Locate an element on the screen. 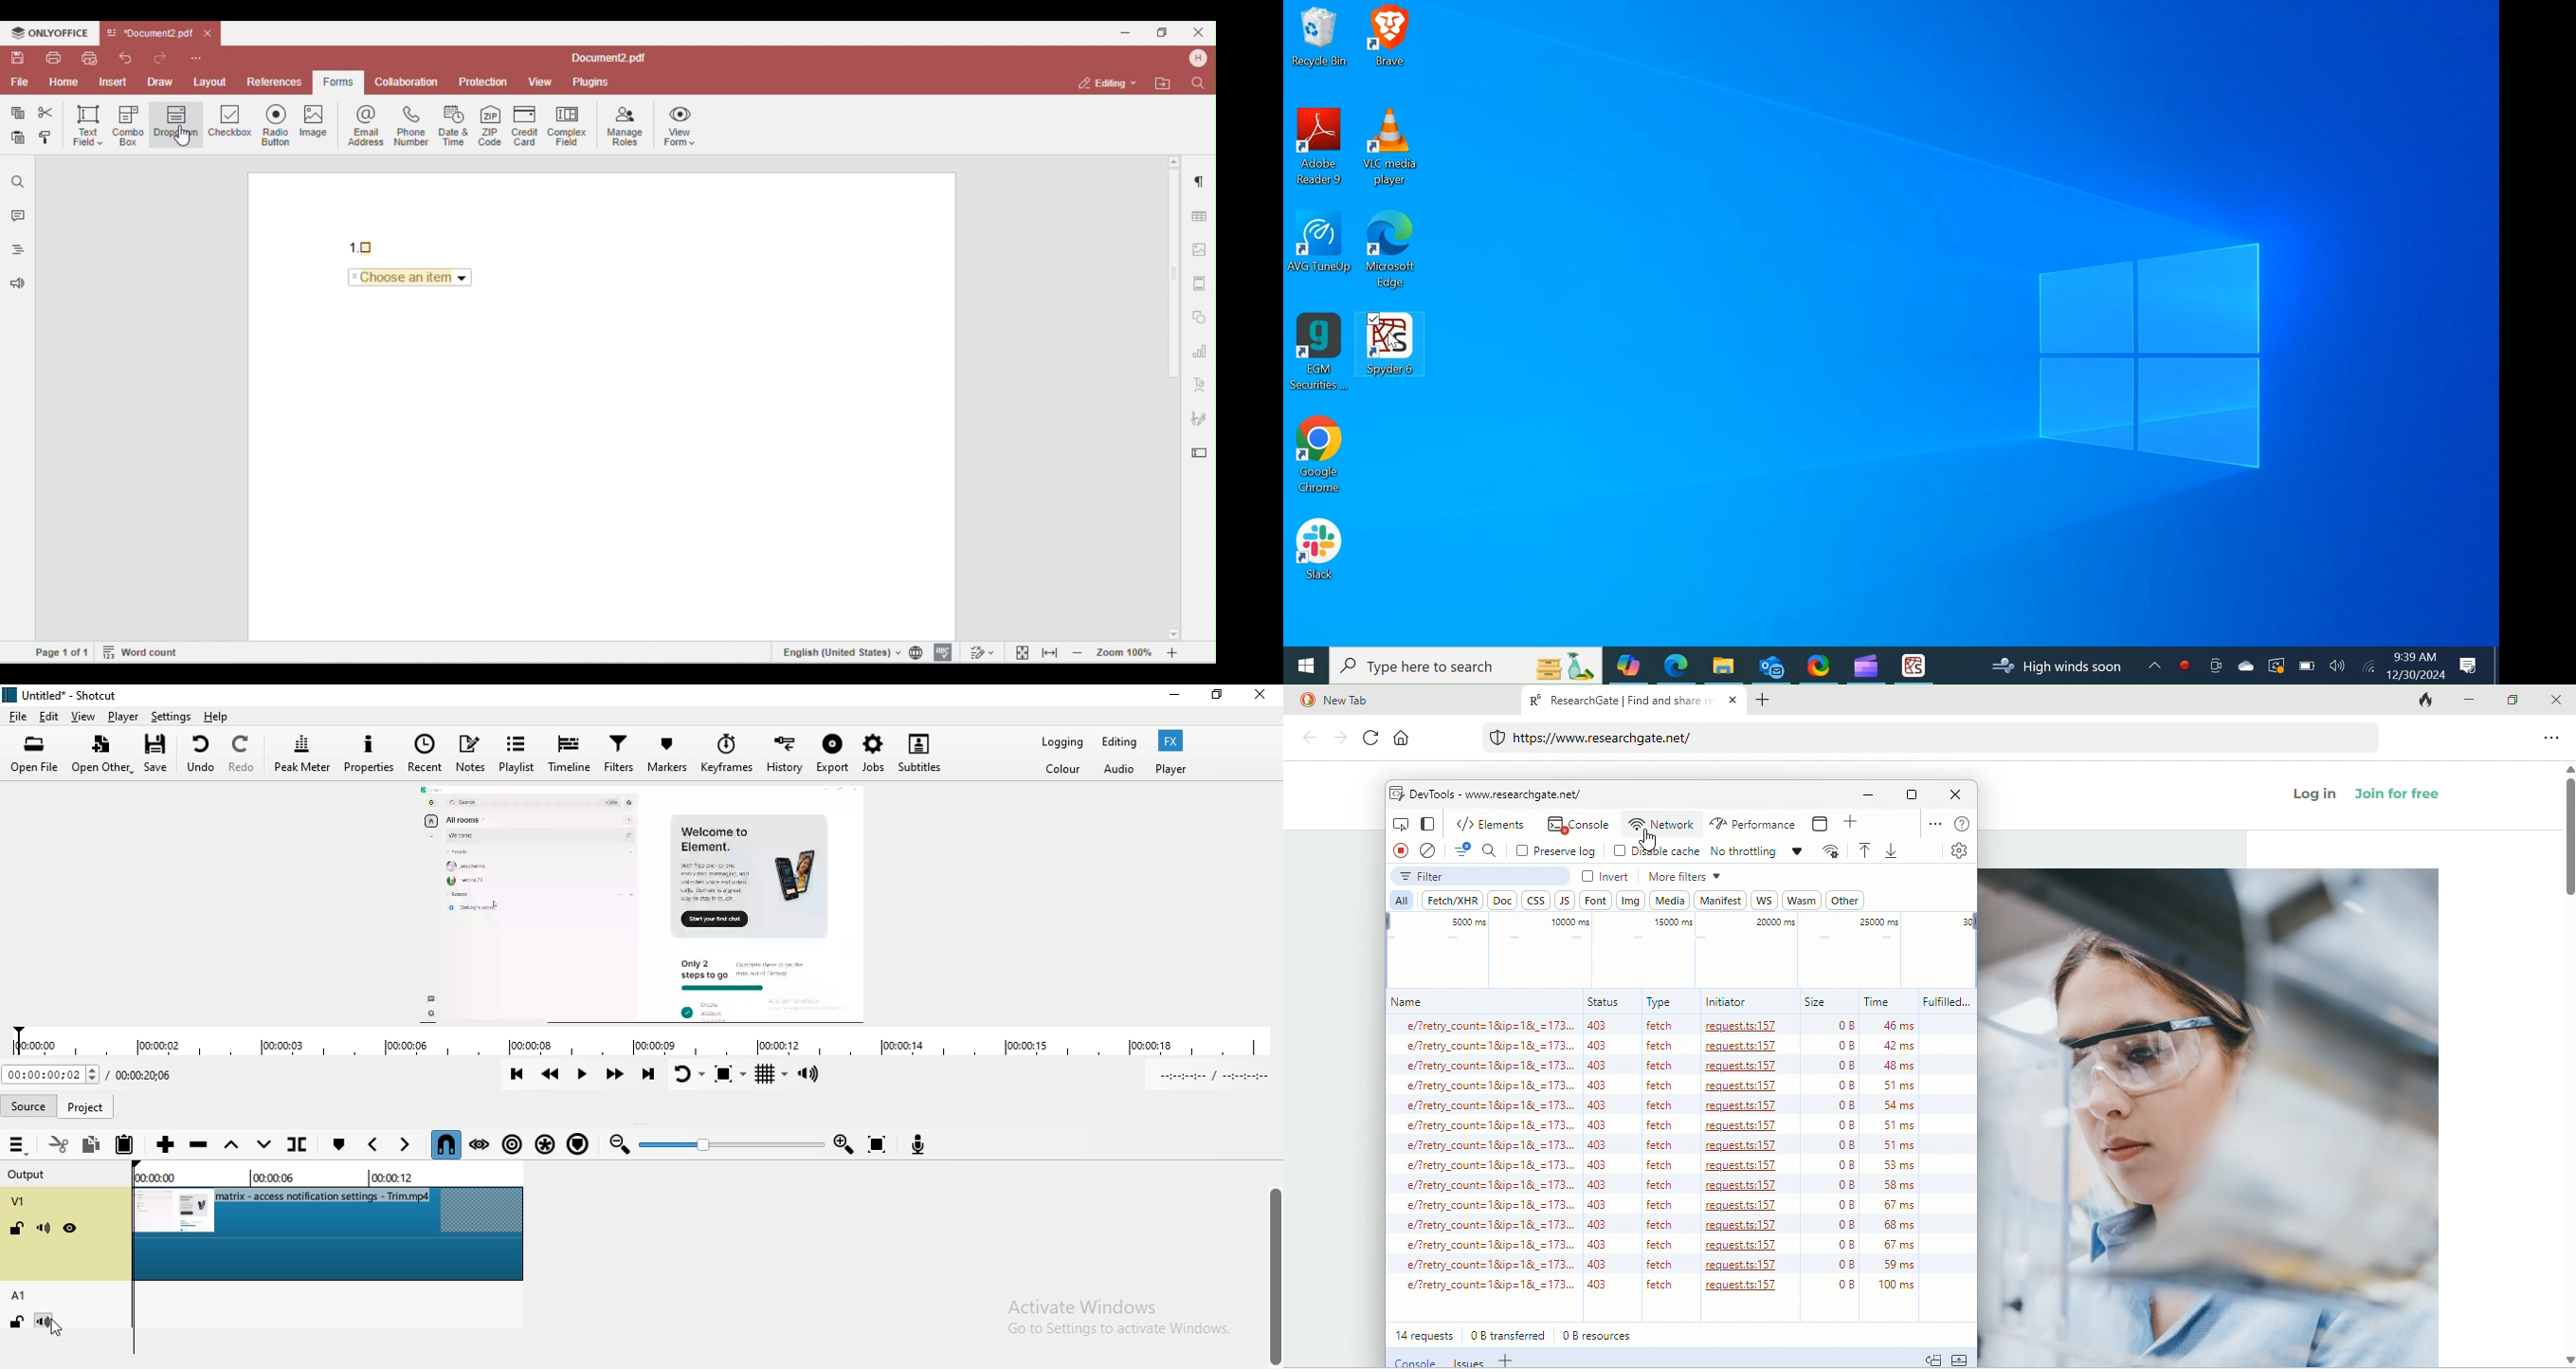  open file is located at coordinates (31, 755).